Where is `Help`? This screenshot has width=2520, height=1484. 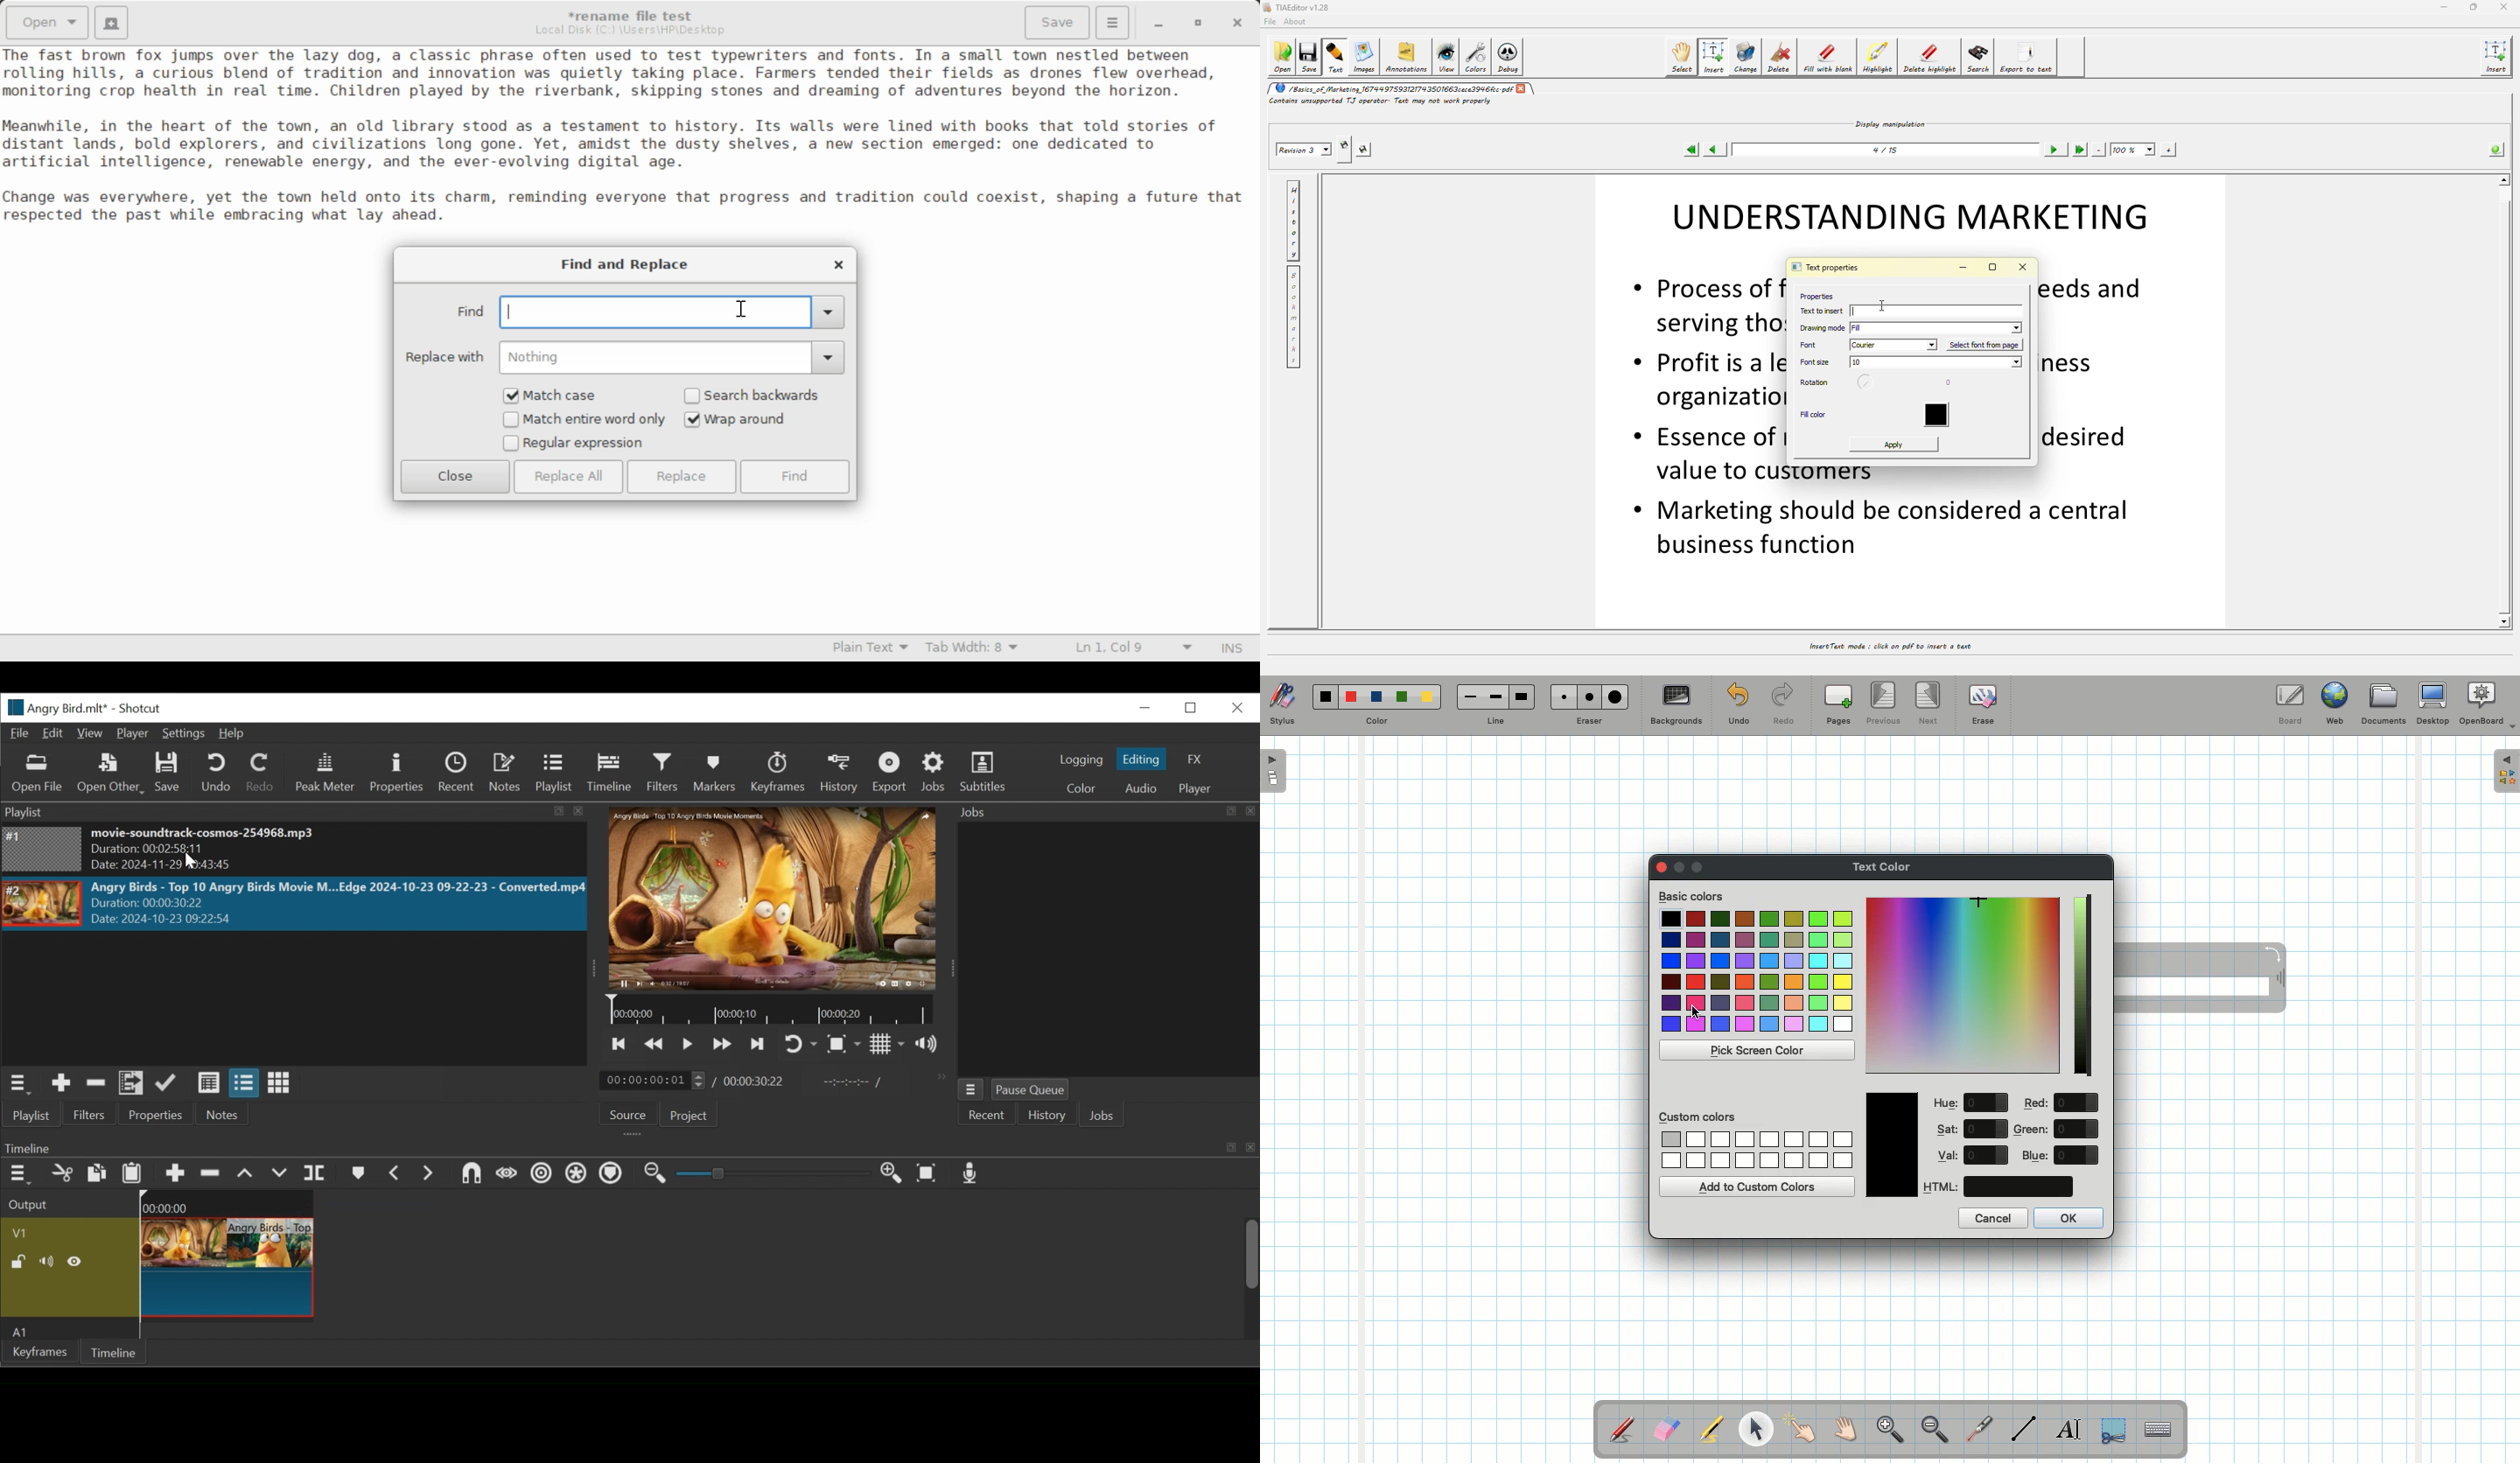 Help is located at coordinates (230, 734).